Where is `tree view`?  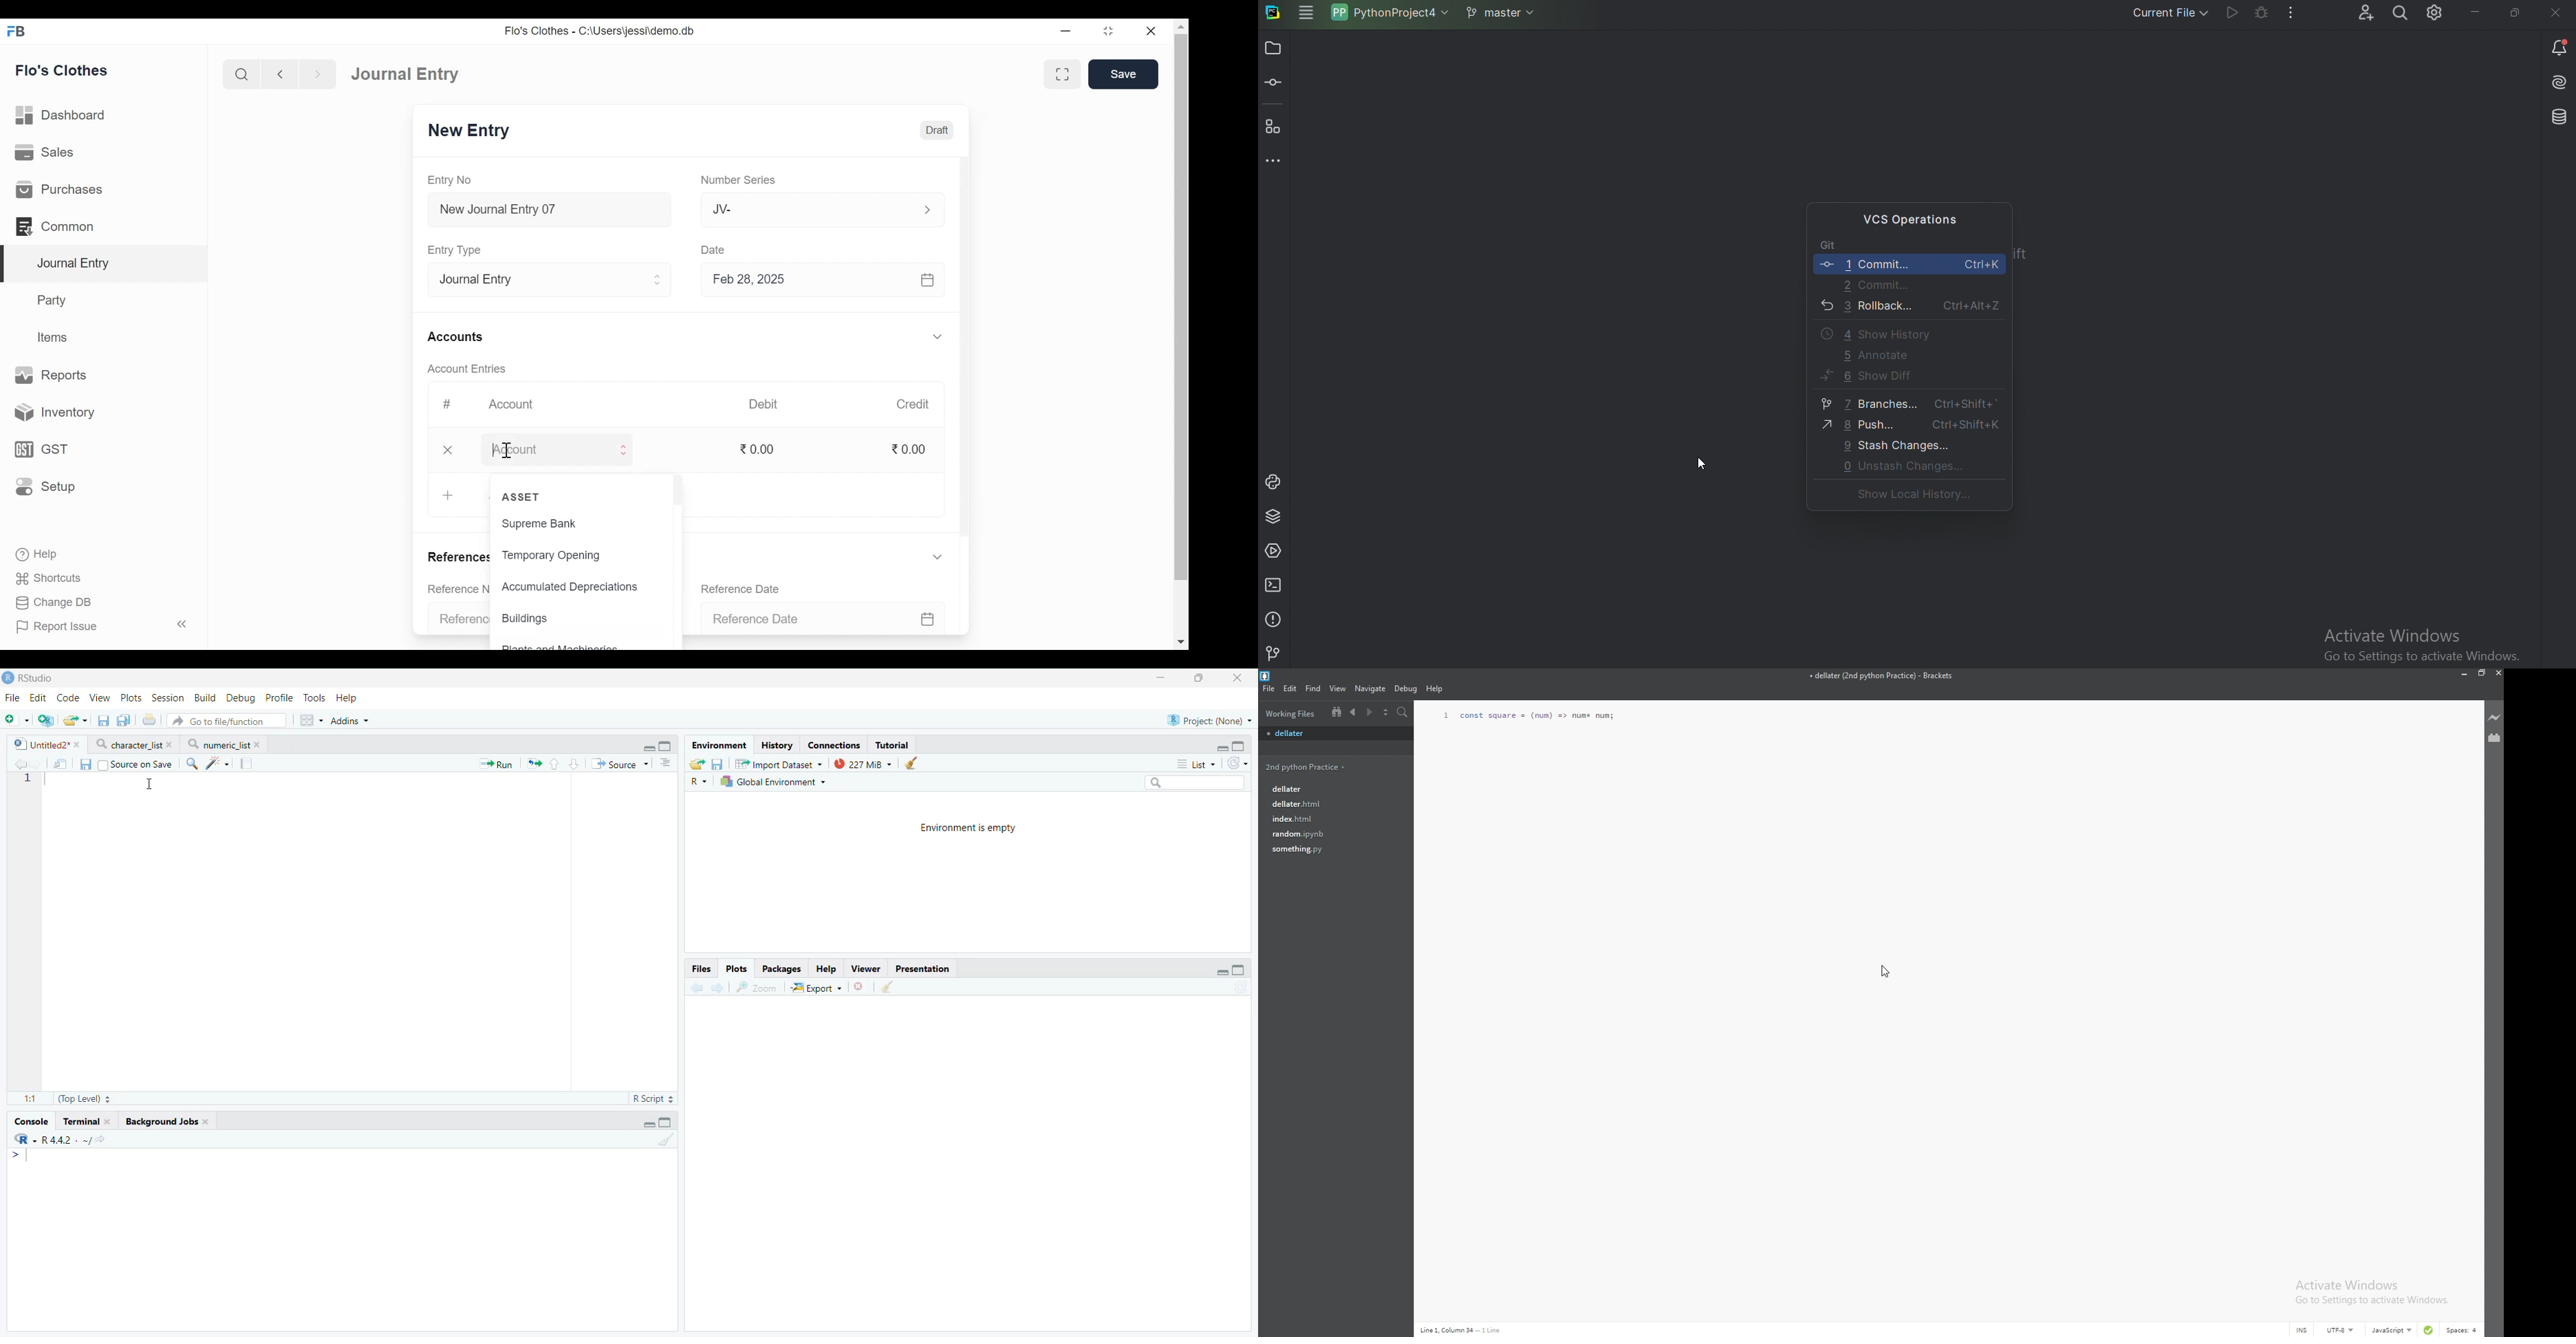 tree view is located at coordinates (1337, 713).